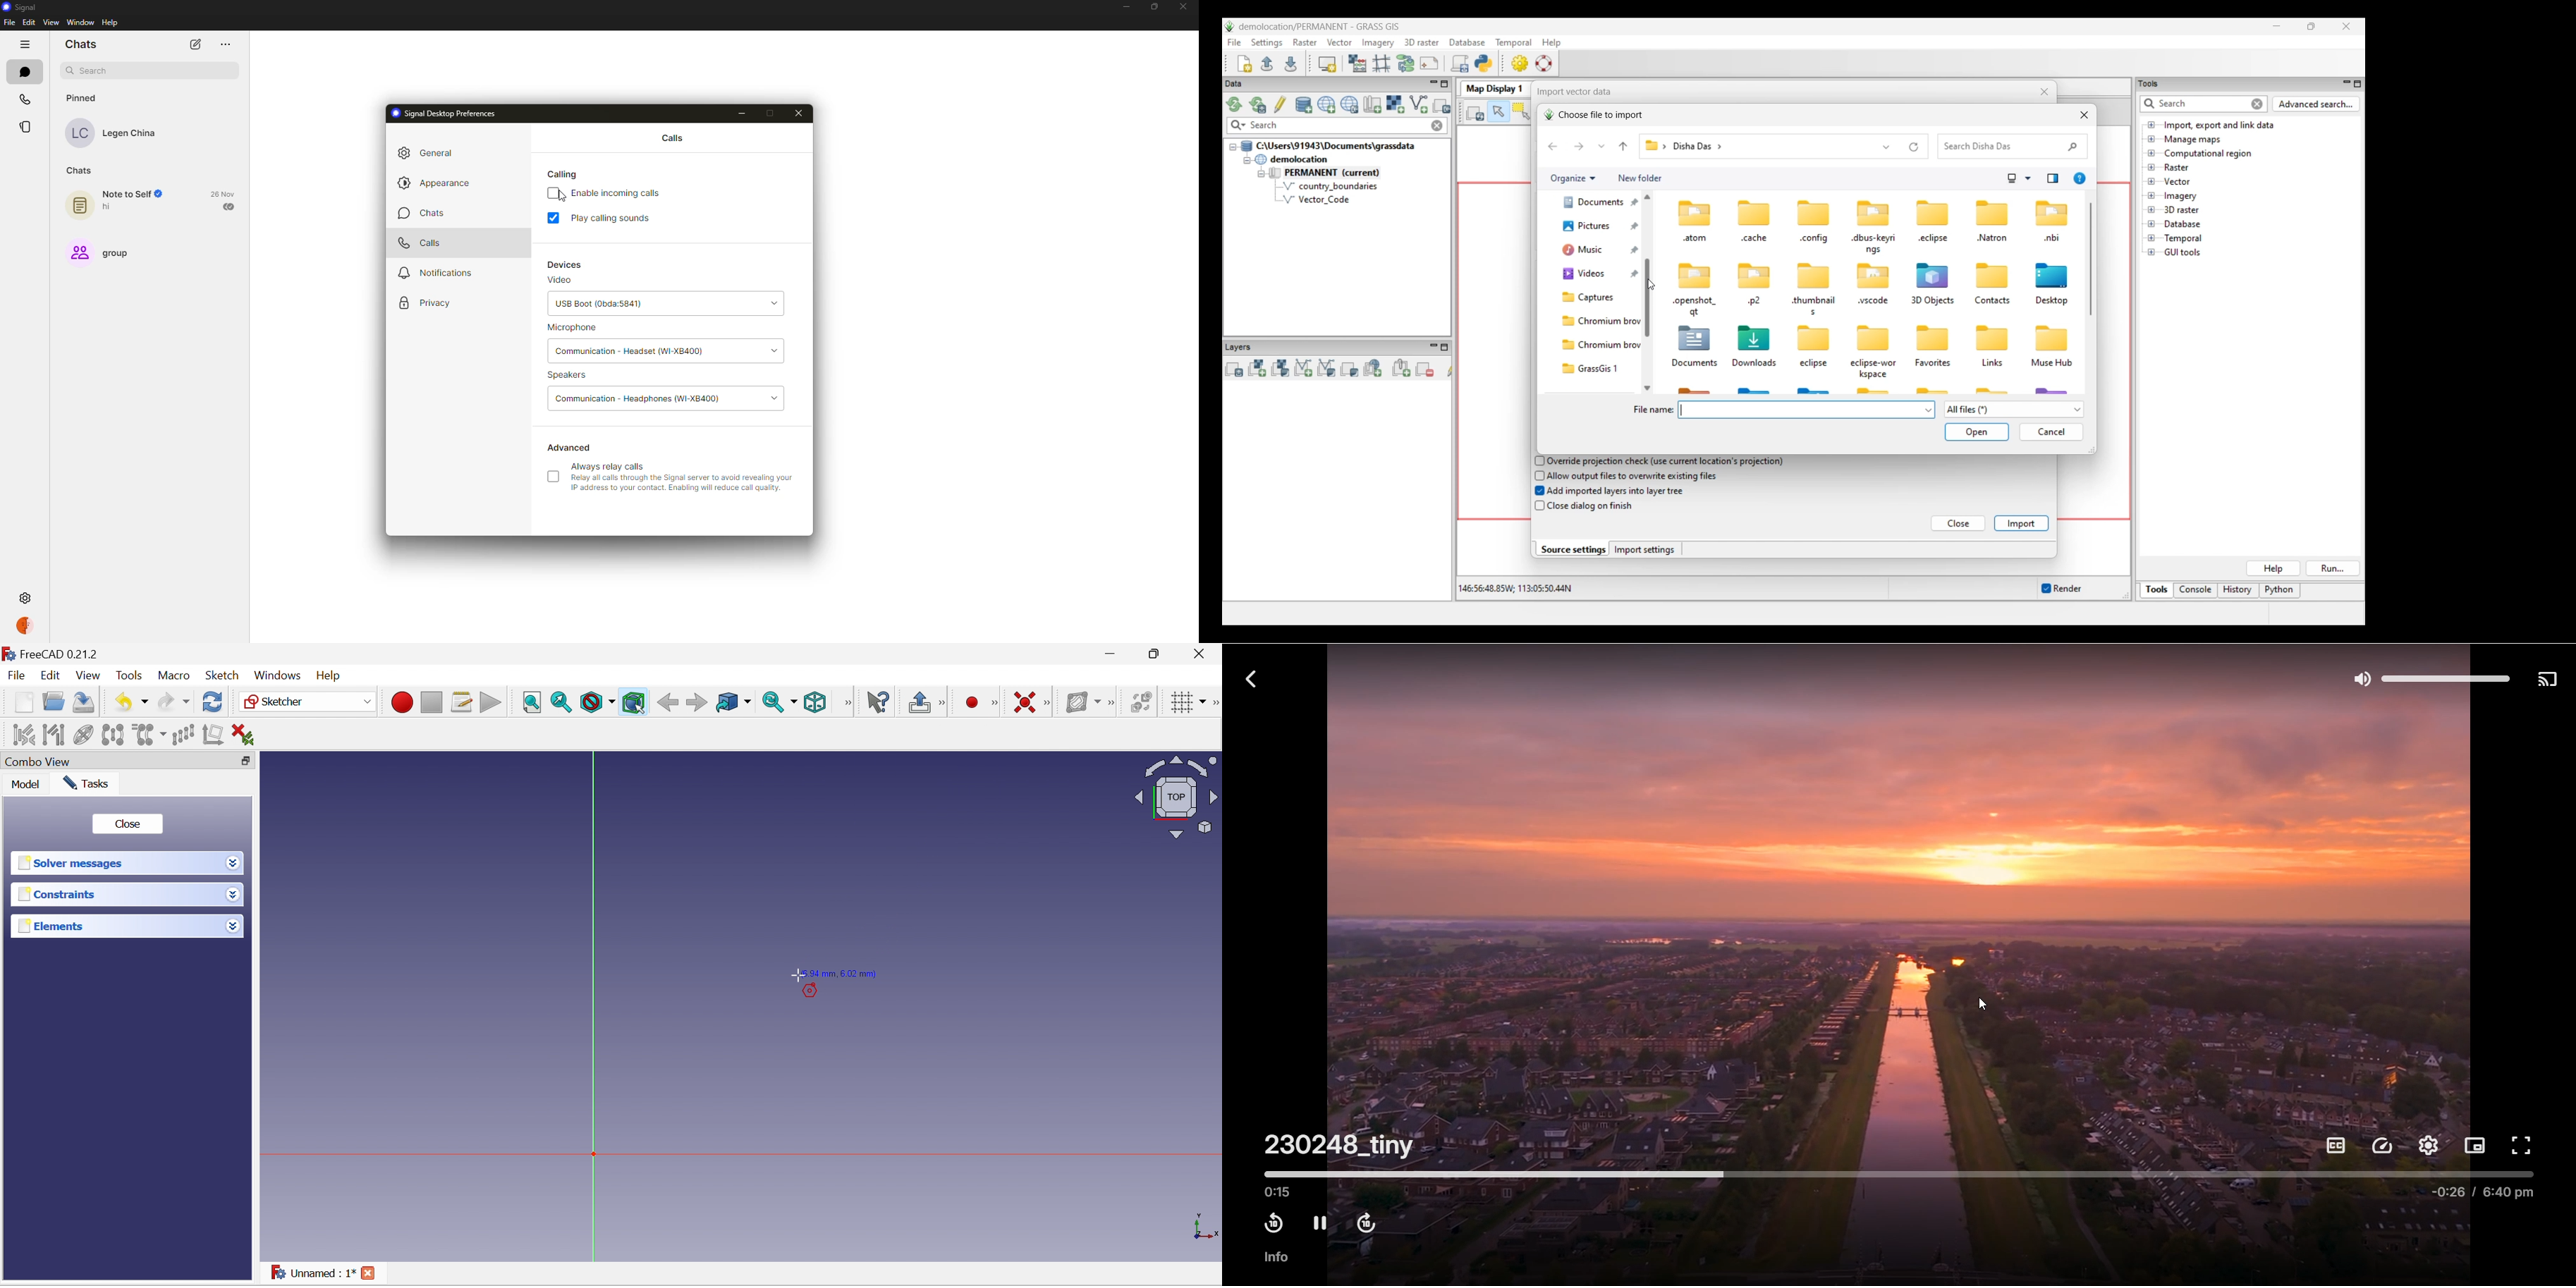 The height and width of the screenshot is (1288, 2576). Describe the element at coordinates (996, 704) in the screenshot. I see `[Sketcher geometries]` at that location.